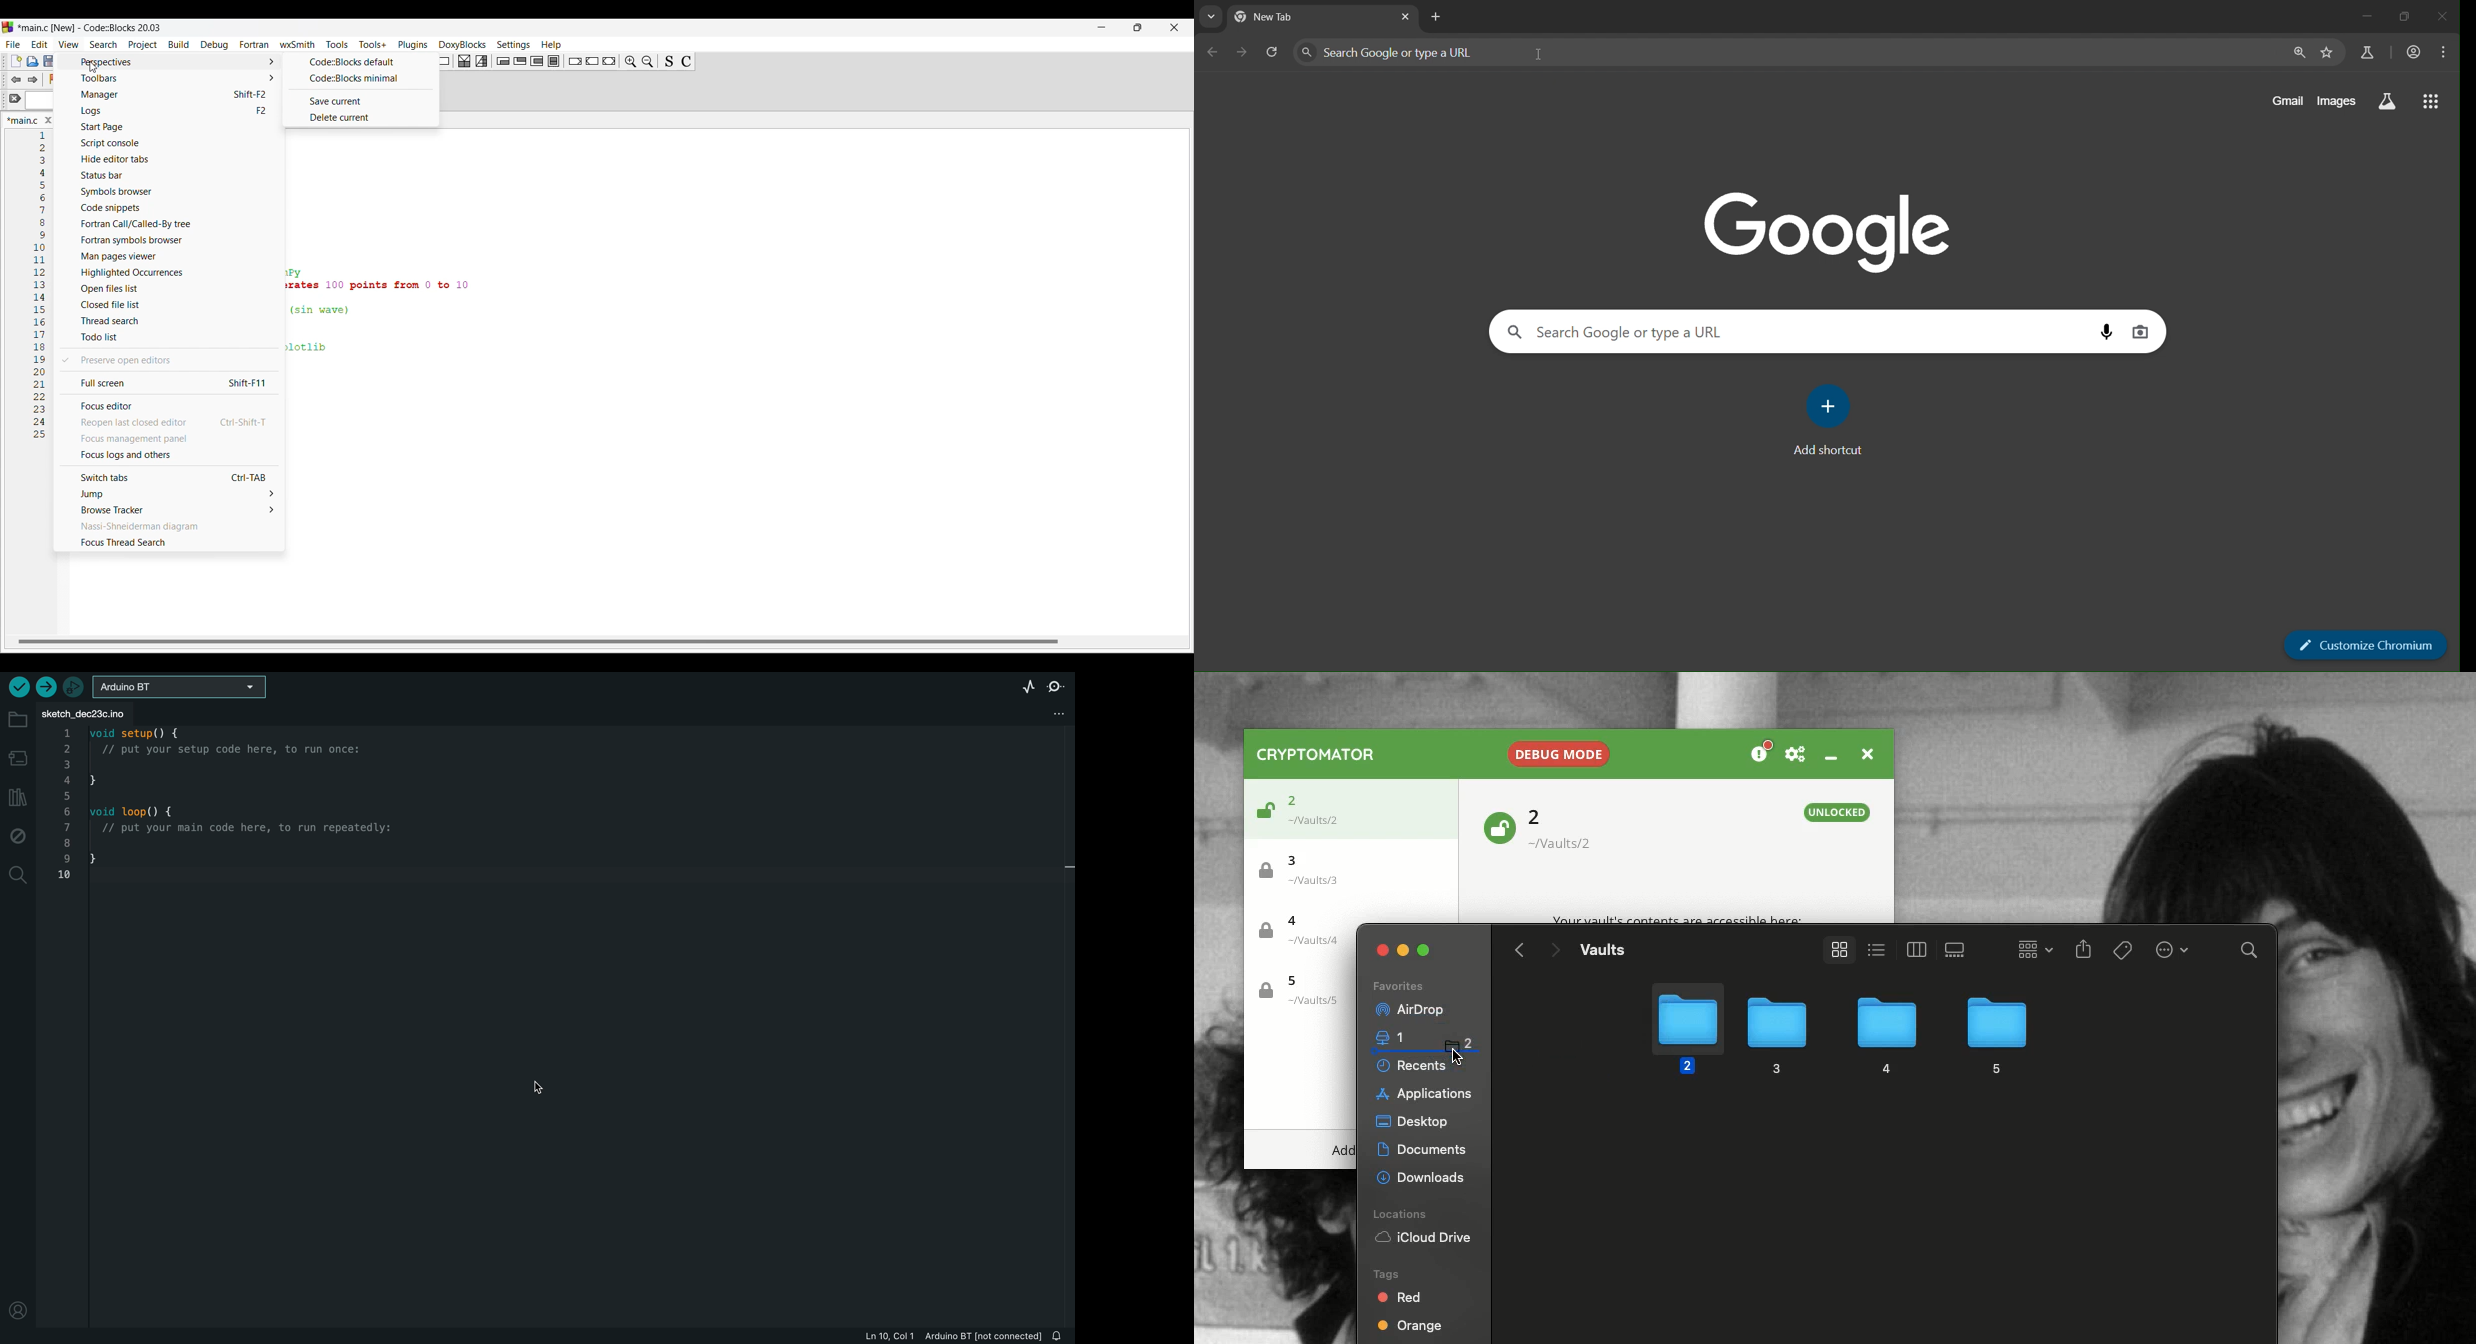  Describe the element at coordinates (1407, 17) in the screenshot. I see `close tab` at that location.